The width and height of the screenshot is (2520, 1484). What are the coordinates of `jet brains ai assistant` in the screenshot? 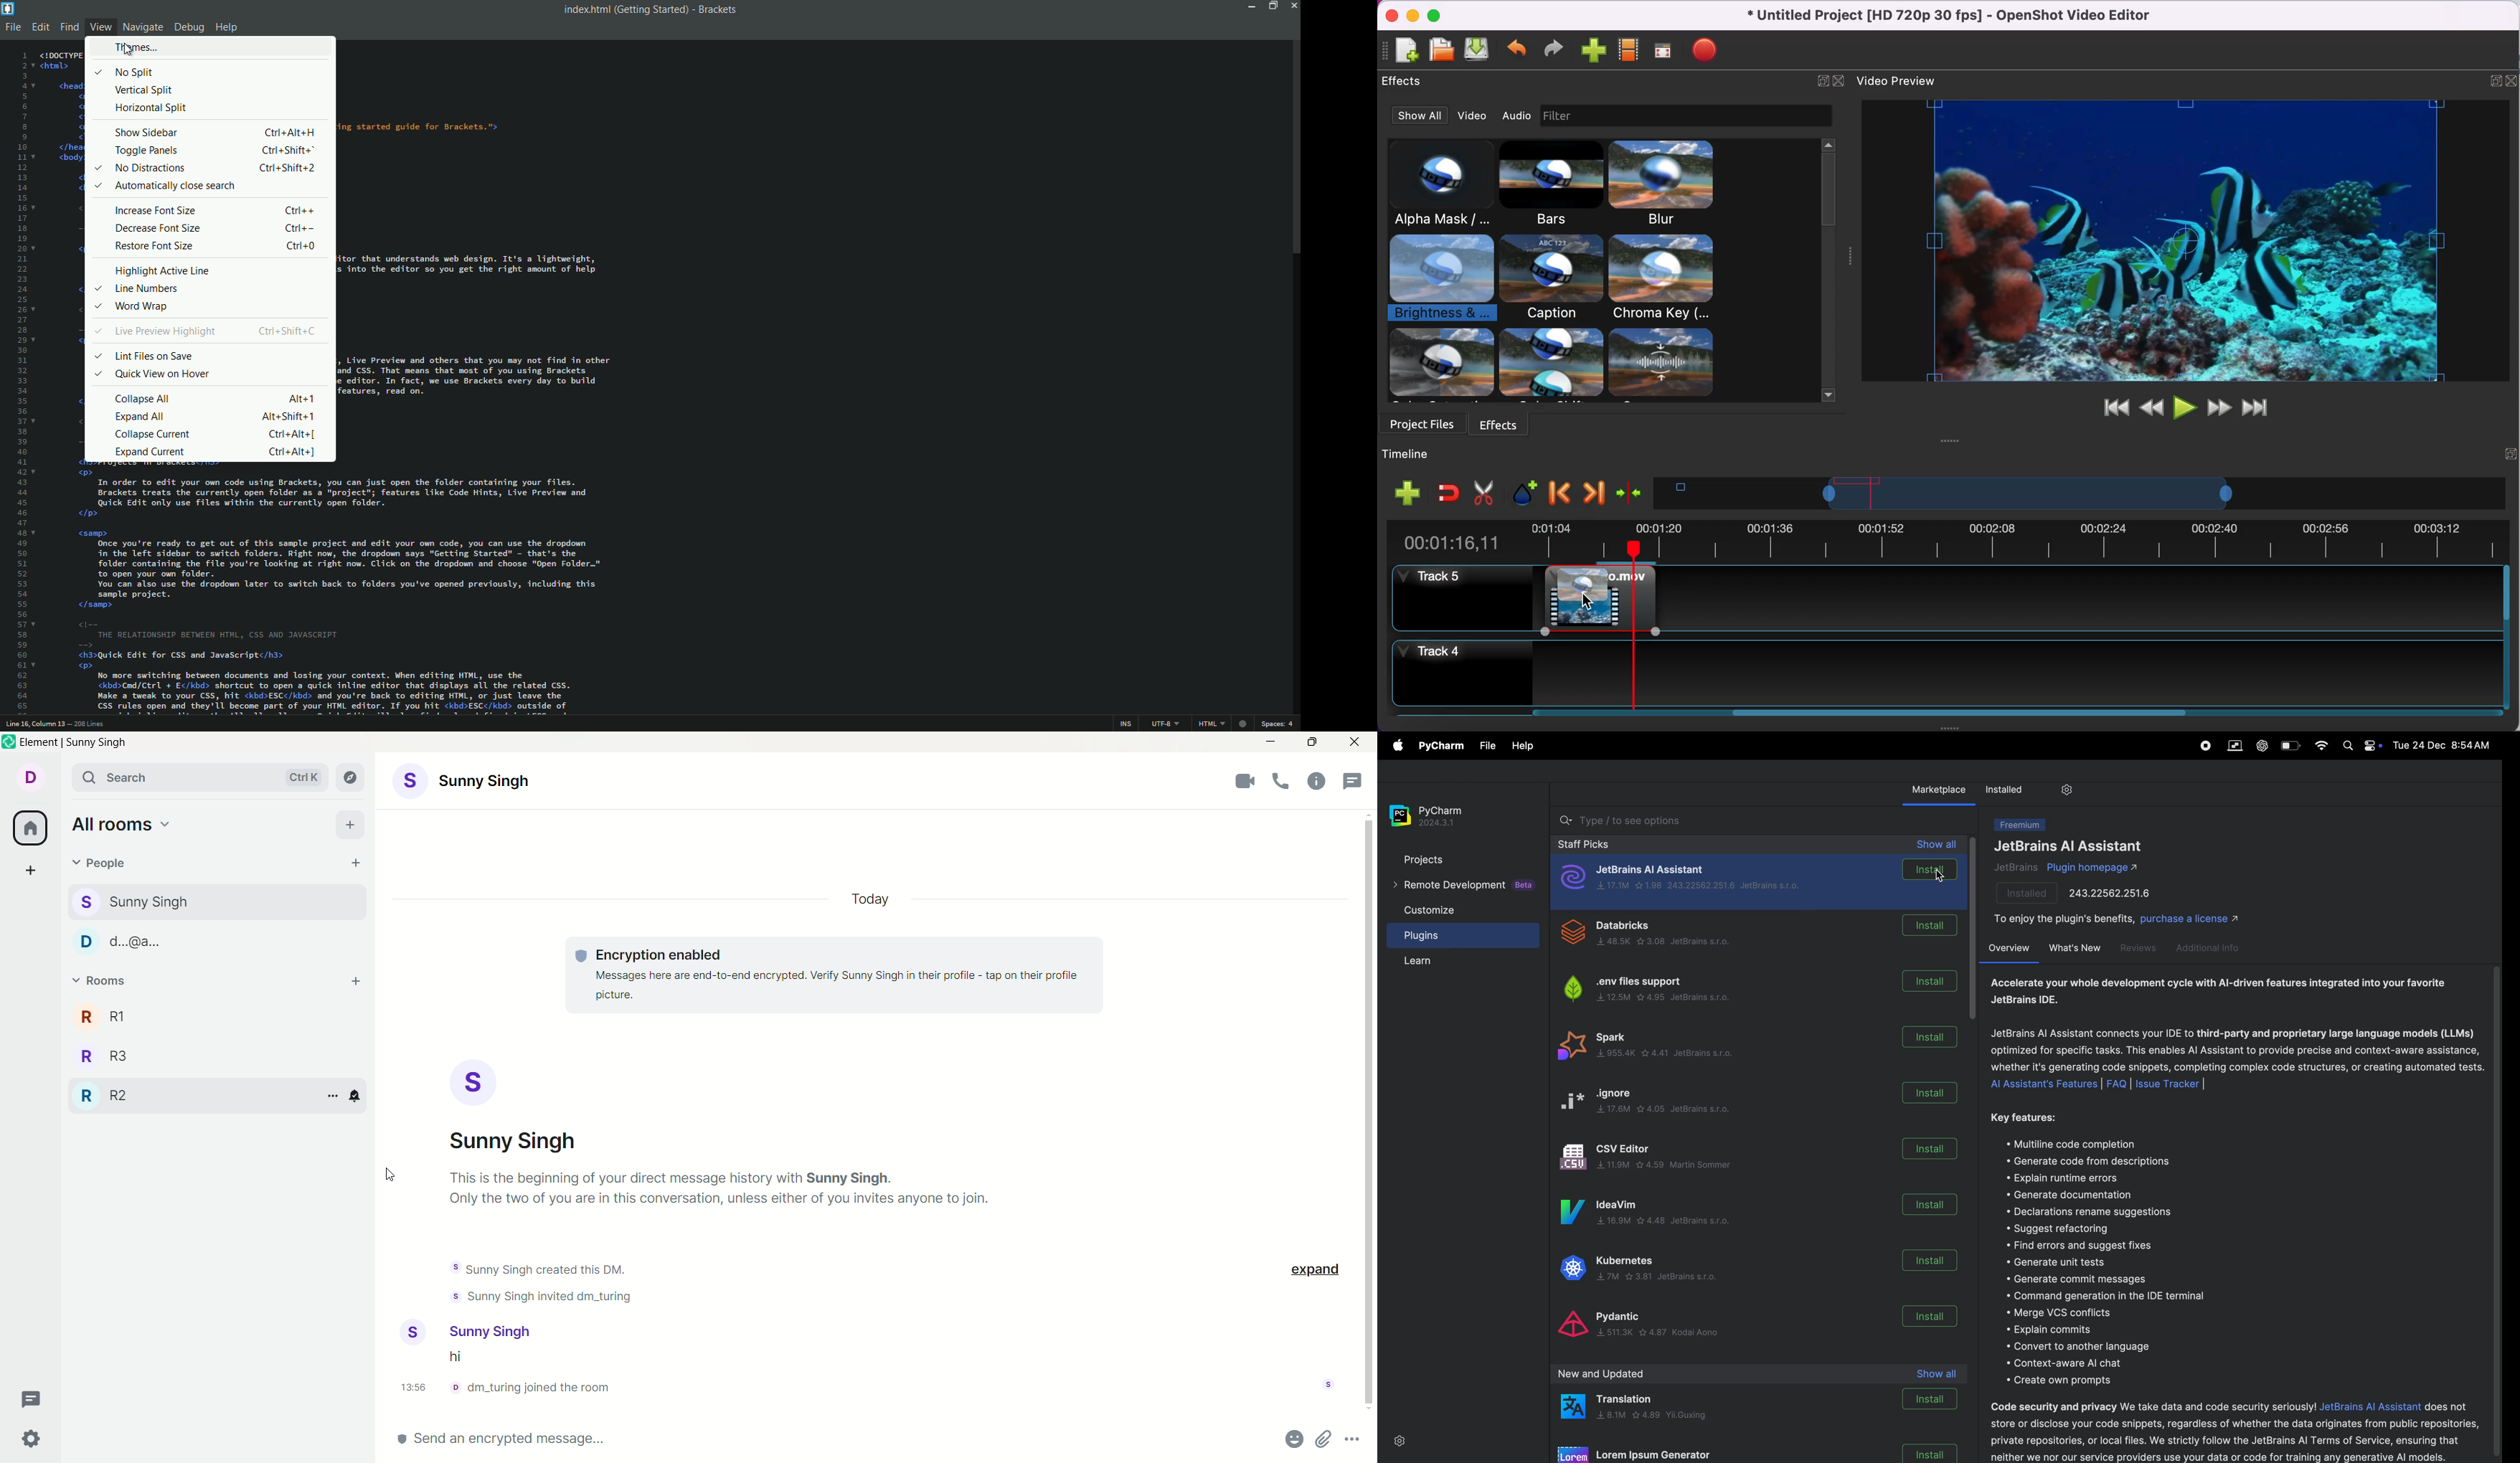 It's located at (1714, 881).